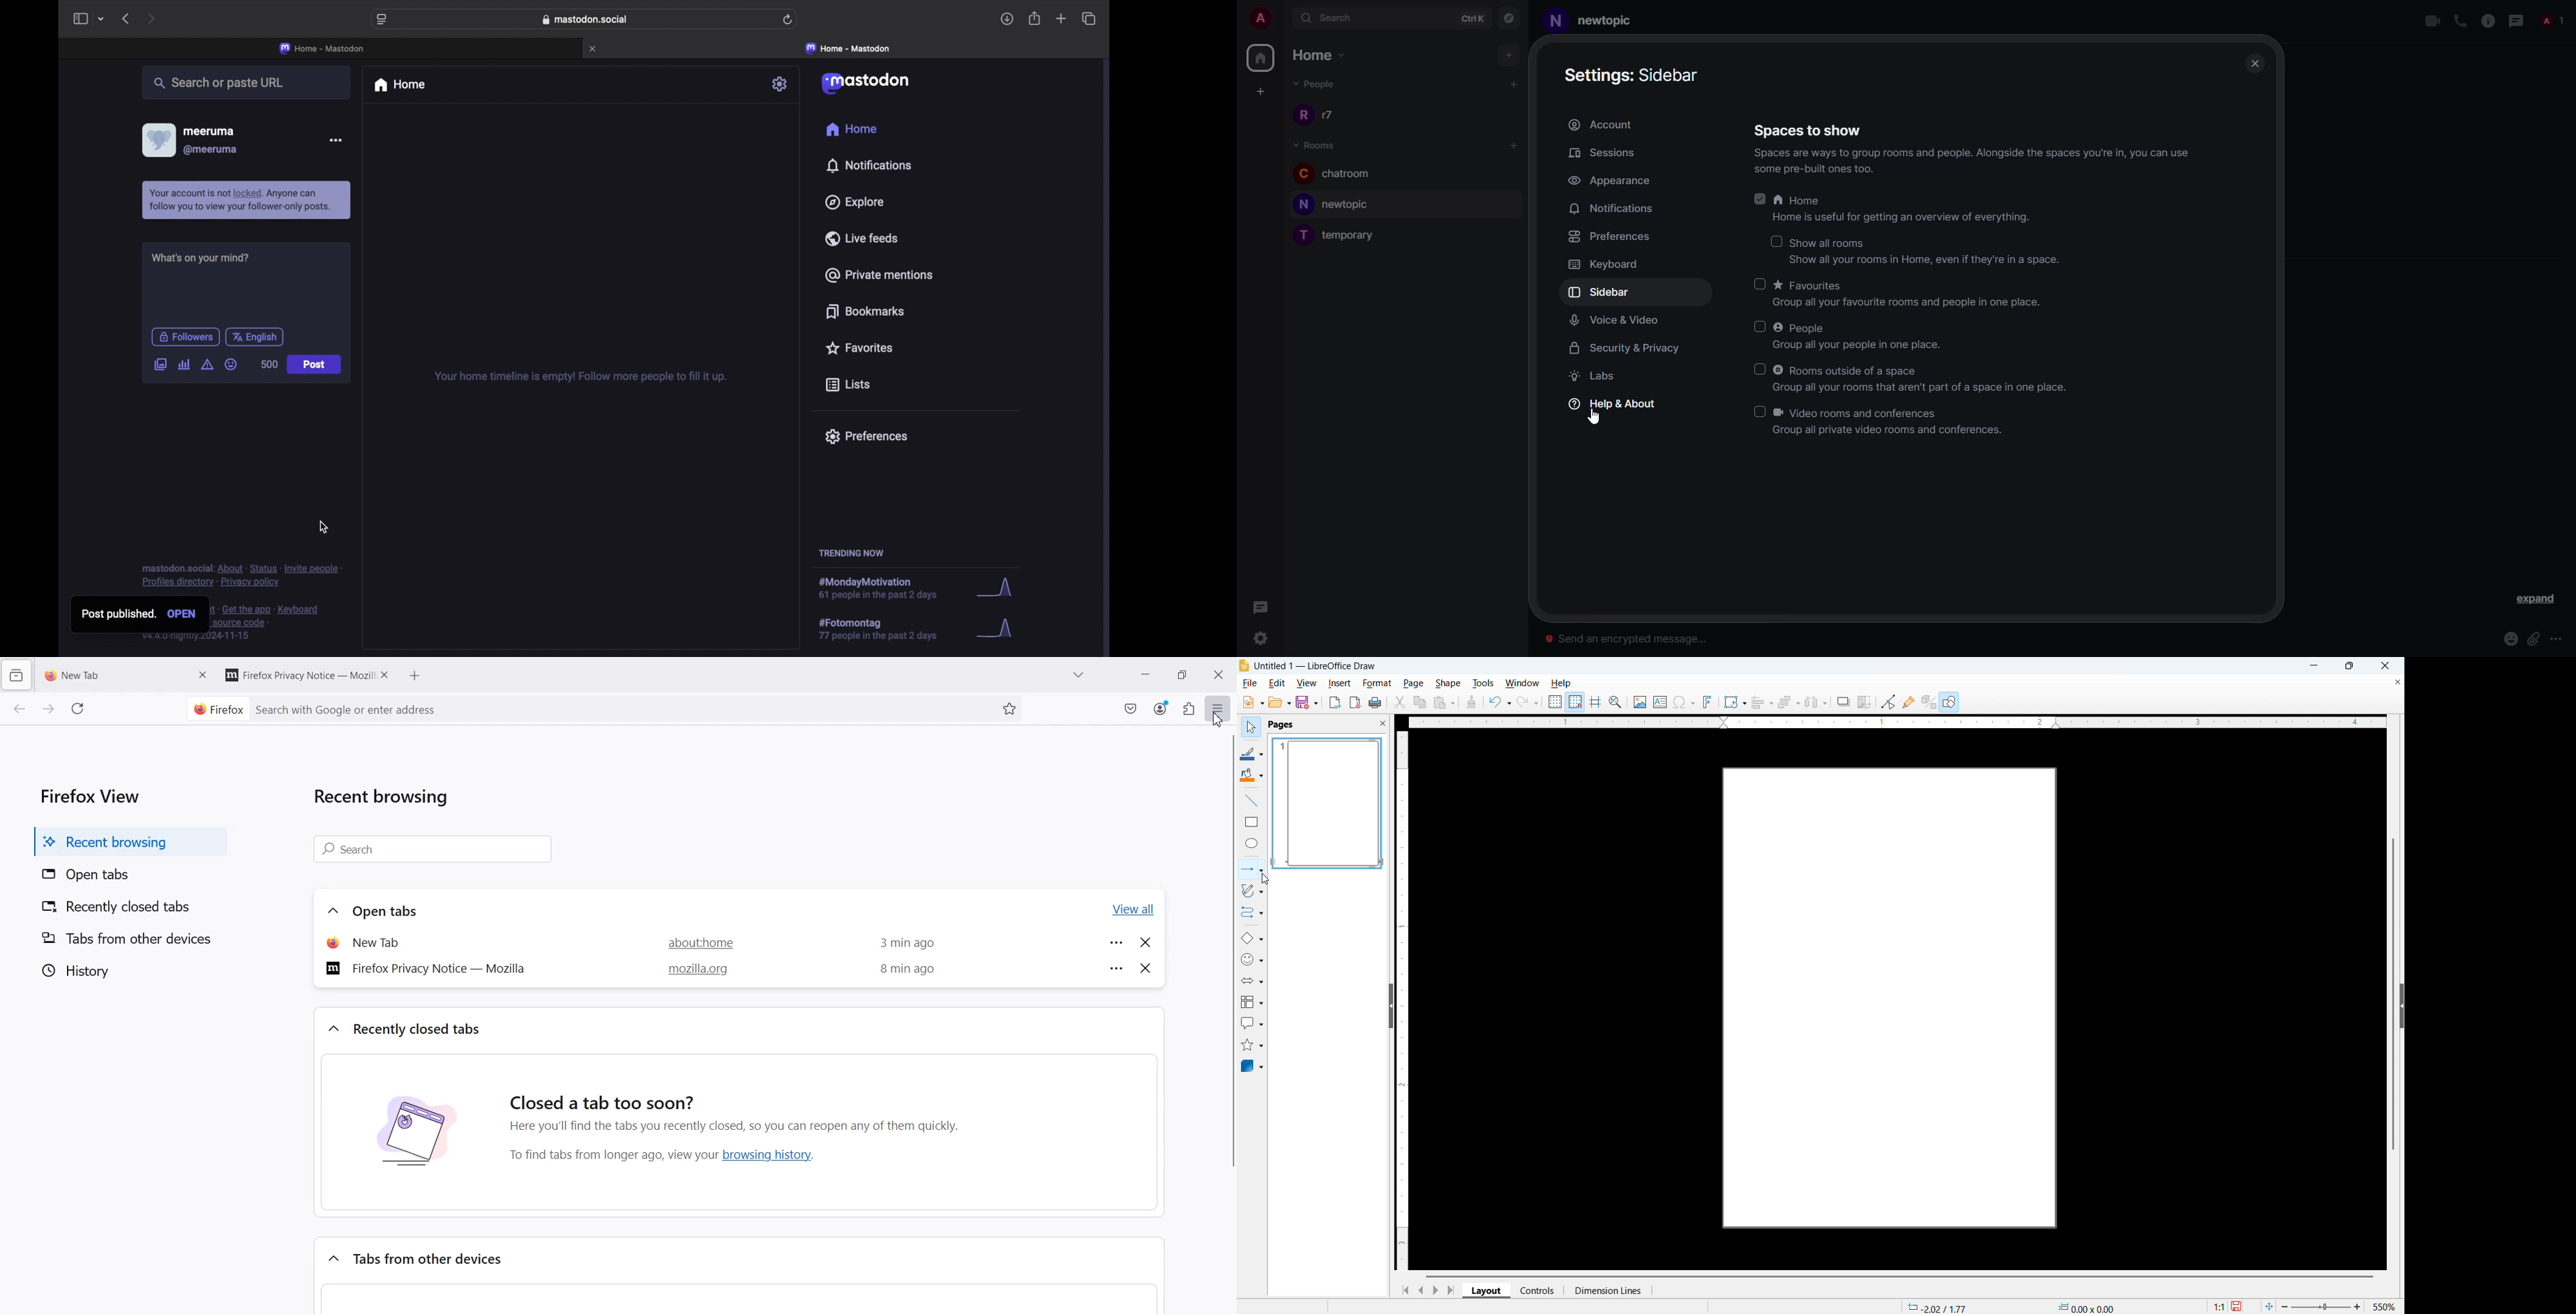 This screenshot has height=1316, width=2576. What do you see at coordinates (1253, 981) in the screenshot?
I see `Block arrows ` at bounding box center [1253, 981].